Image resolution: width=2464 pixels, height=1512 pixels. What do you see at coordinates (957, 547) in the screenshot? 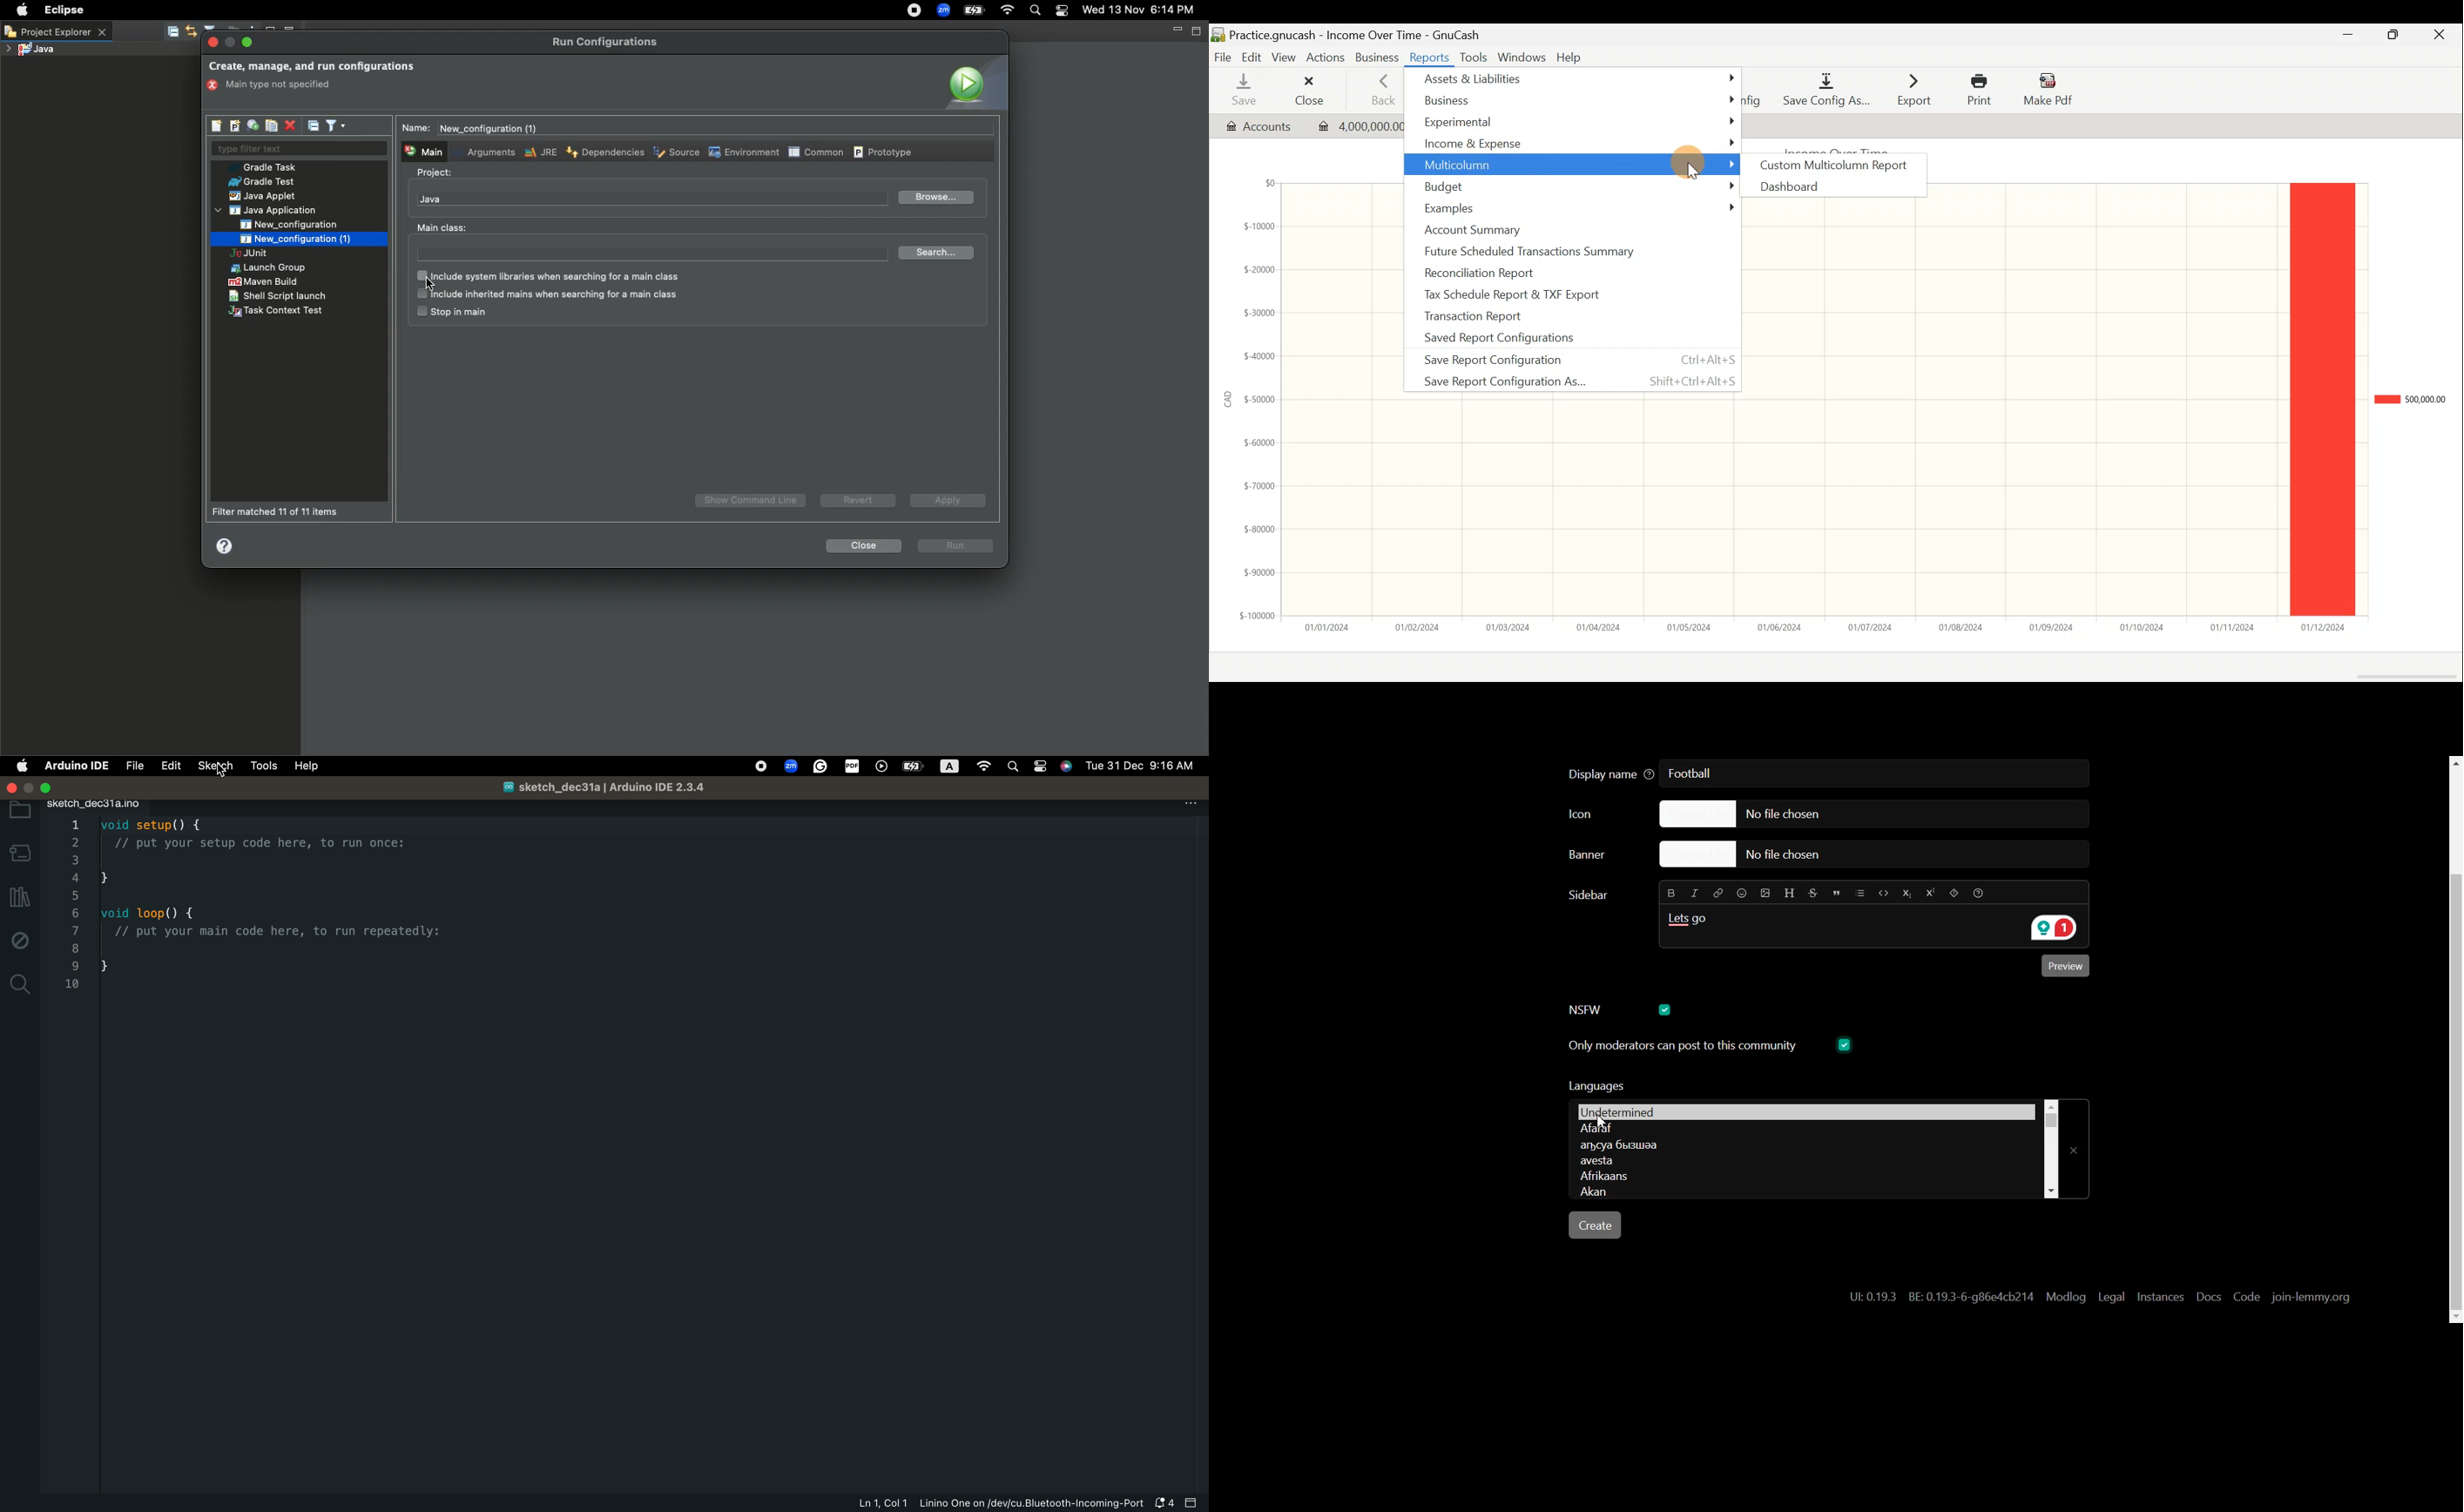
I see `run` at bounding box center [957, 547].